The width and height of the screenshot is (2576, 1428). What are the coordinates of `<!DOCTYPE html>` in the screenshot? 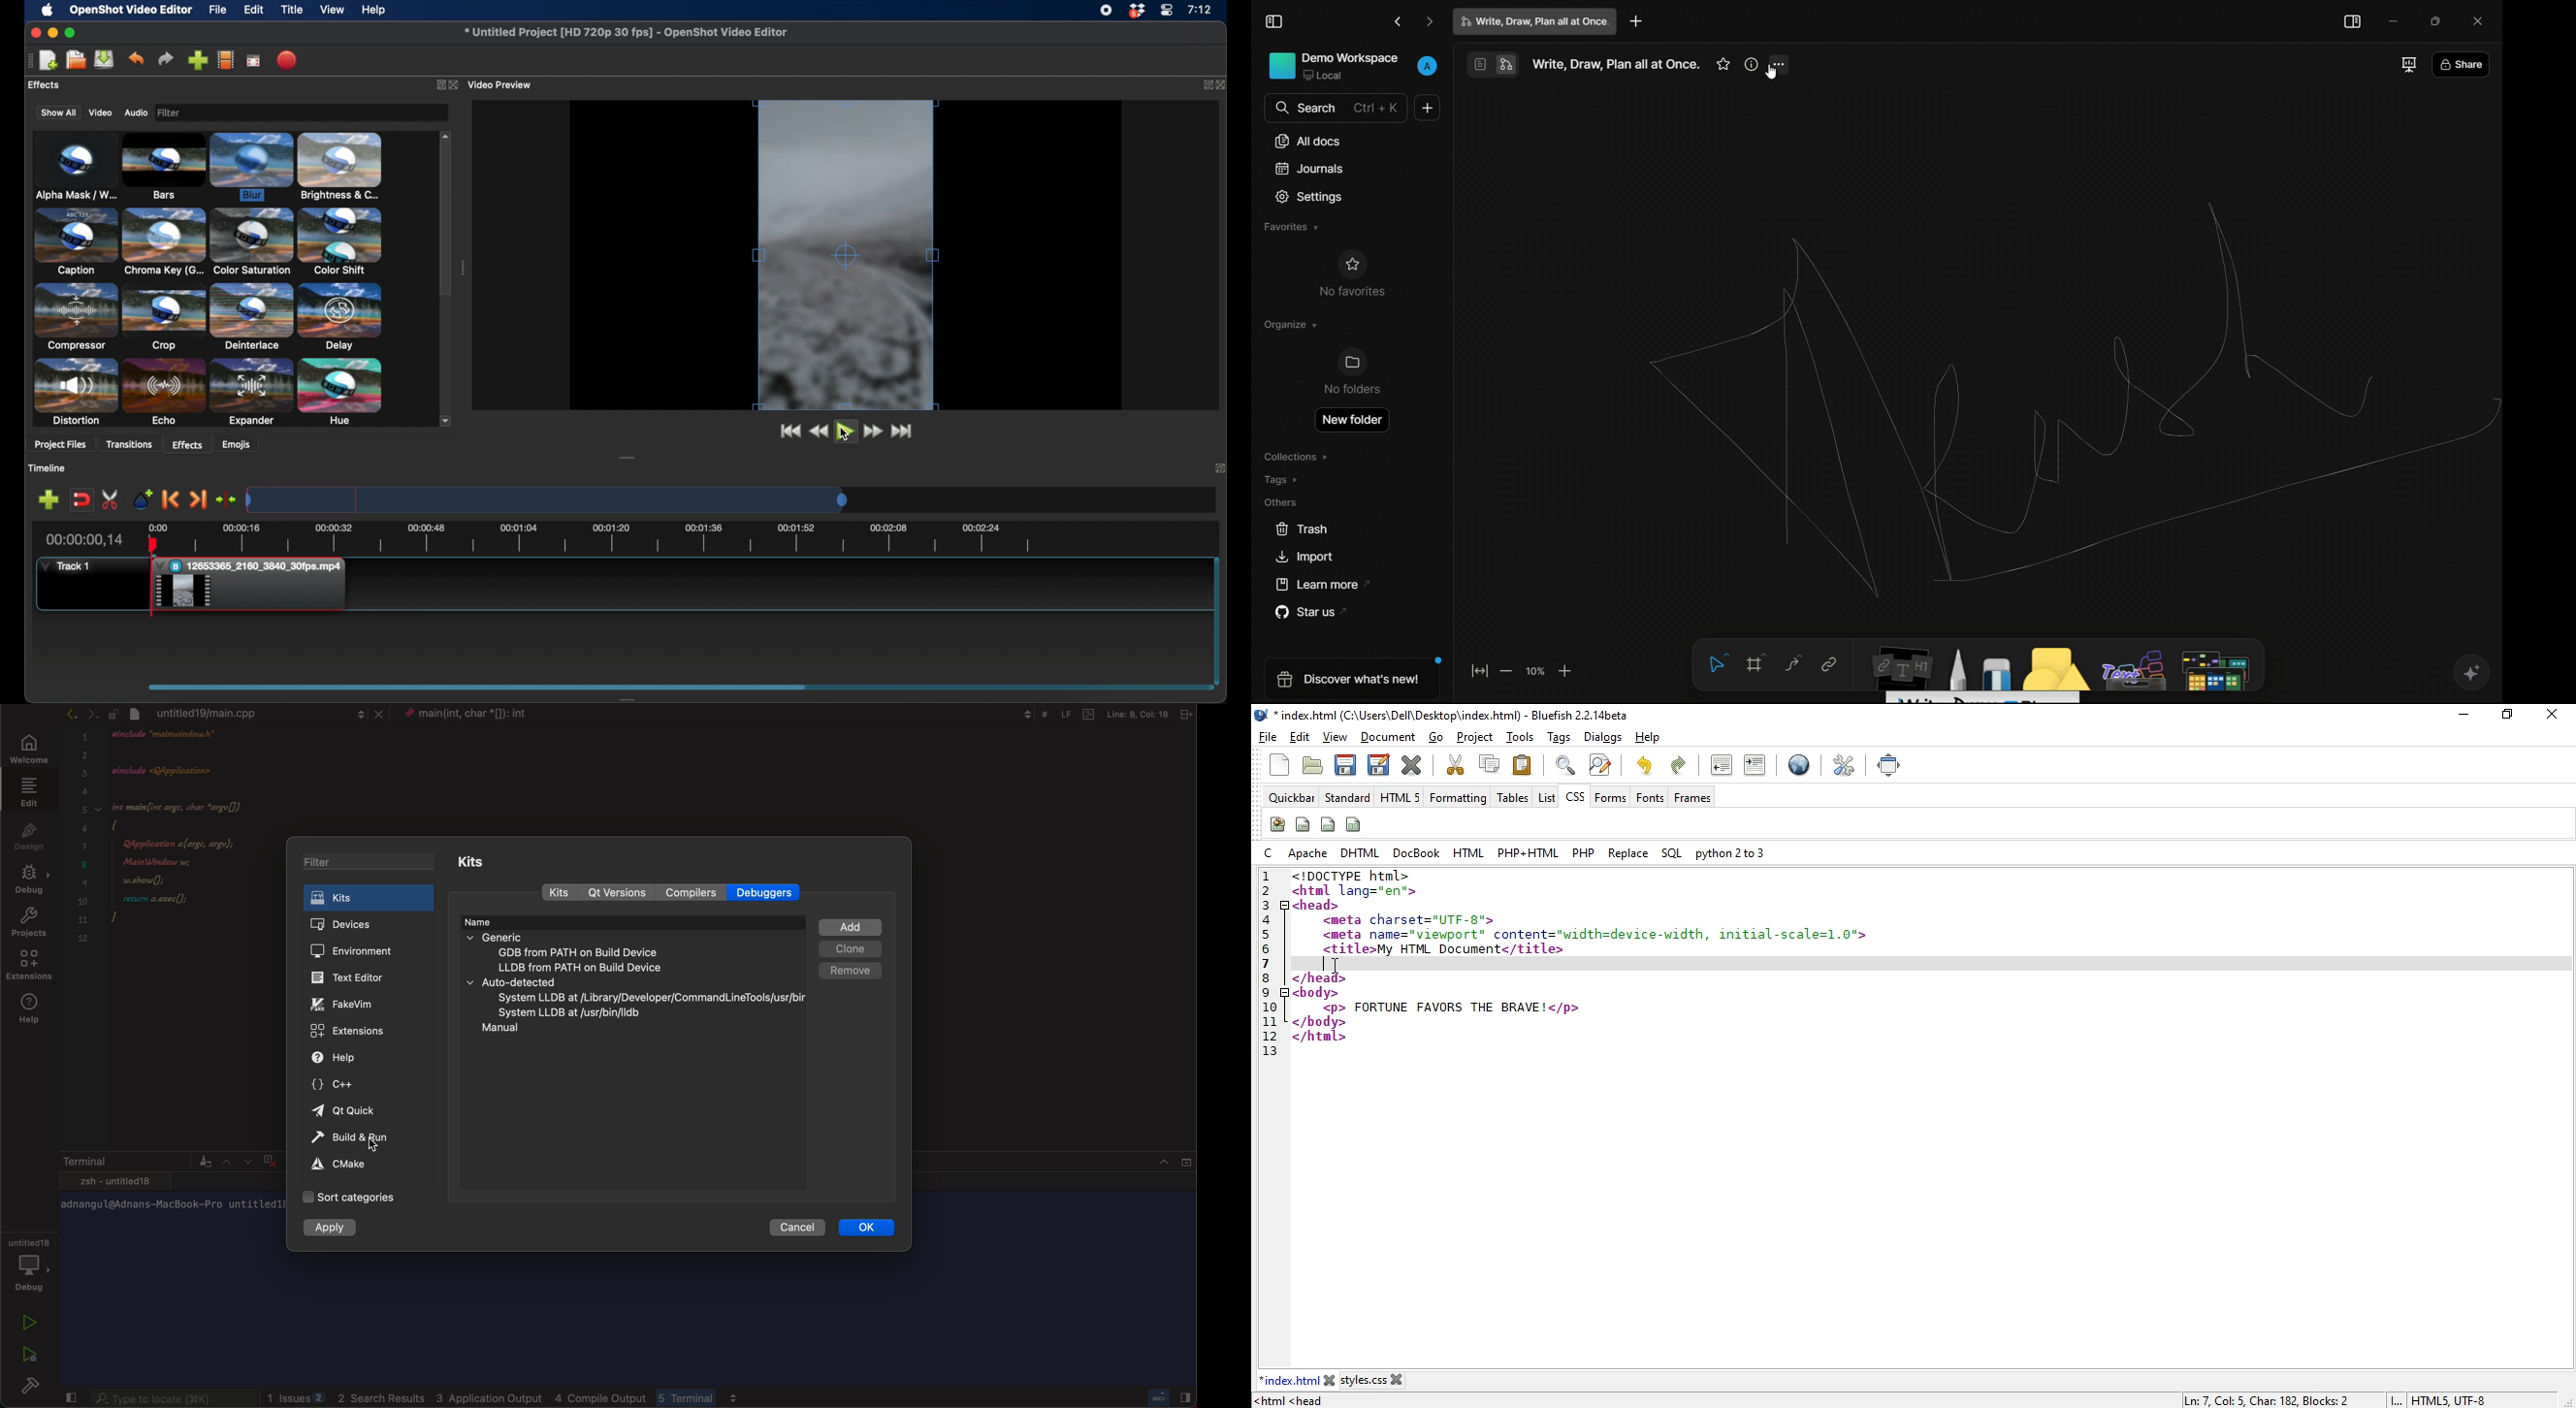 It's located at (1350, 876).